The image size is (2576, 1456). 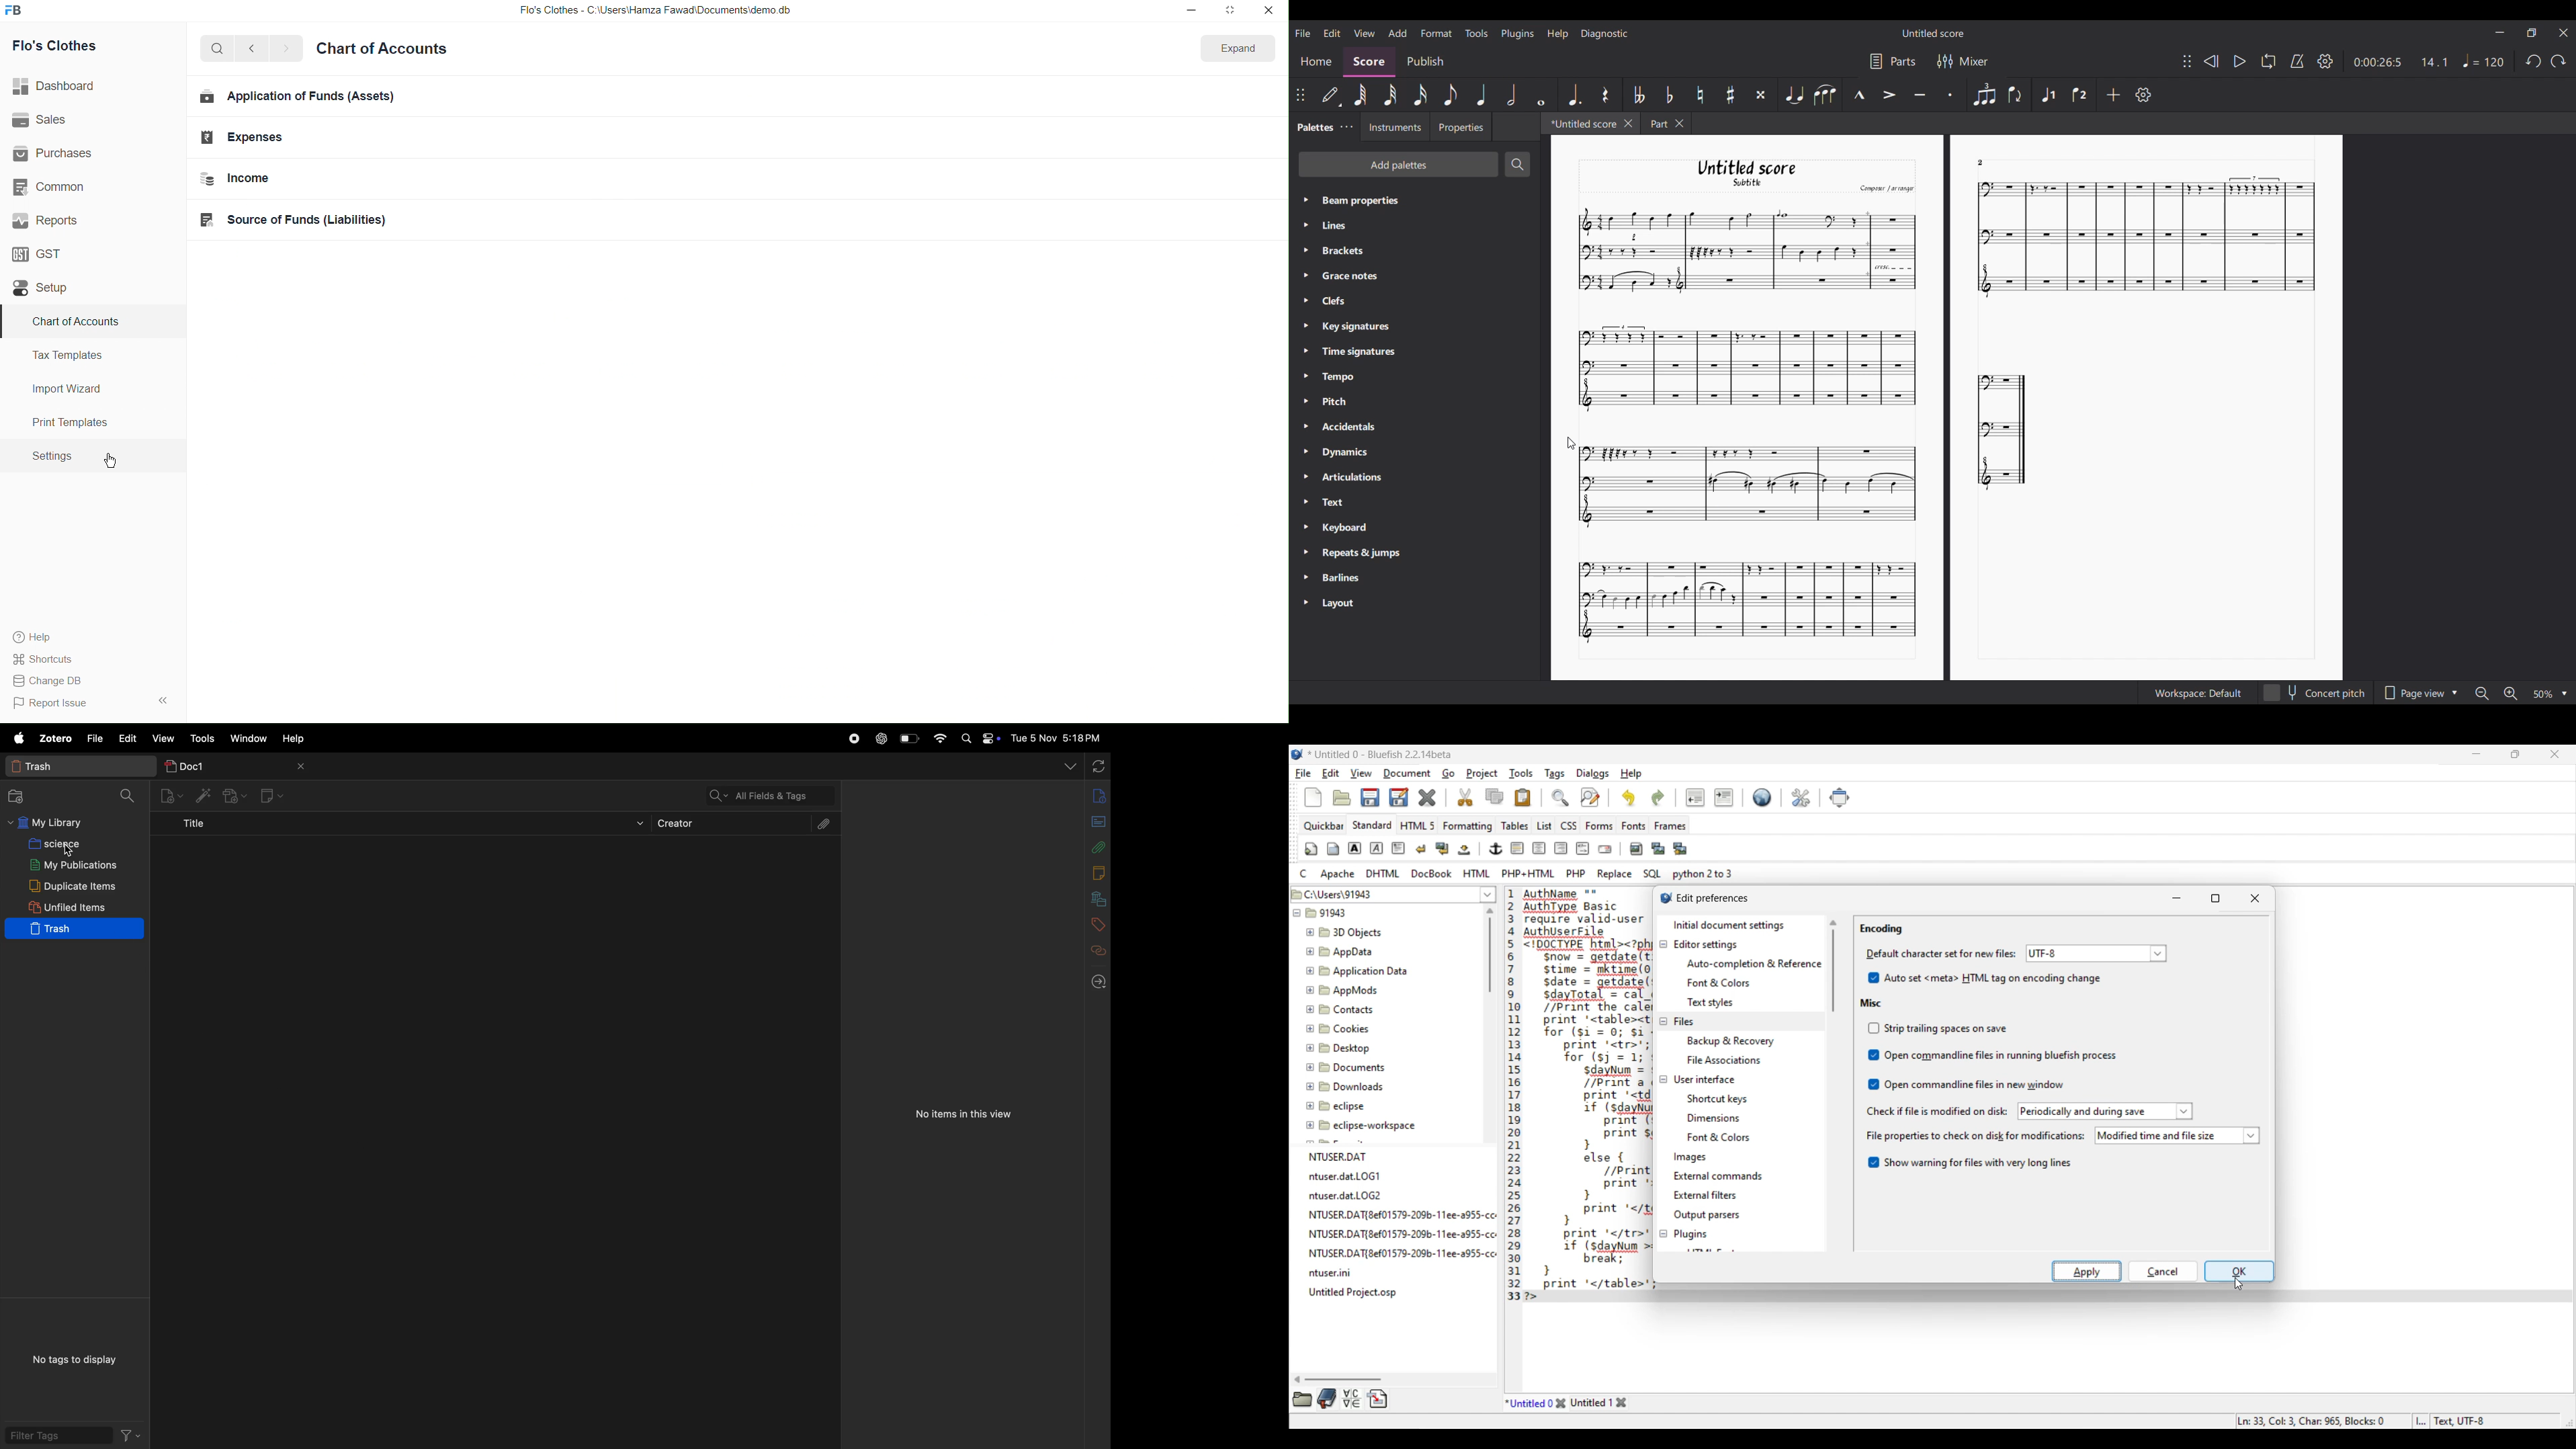 What do you see at coordinates (52, 681) in the screenshot?
I see `Change DB` at bounding box center [52, 681].